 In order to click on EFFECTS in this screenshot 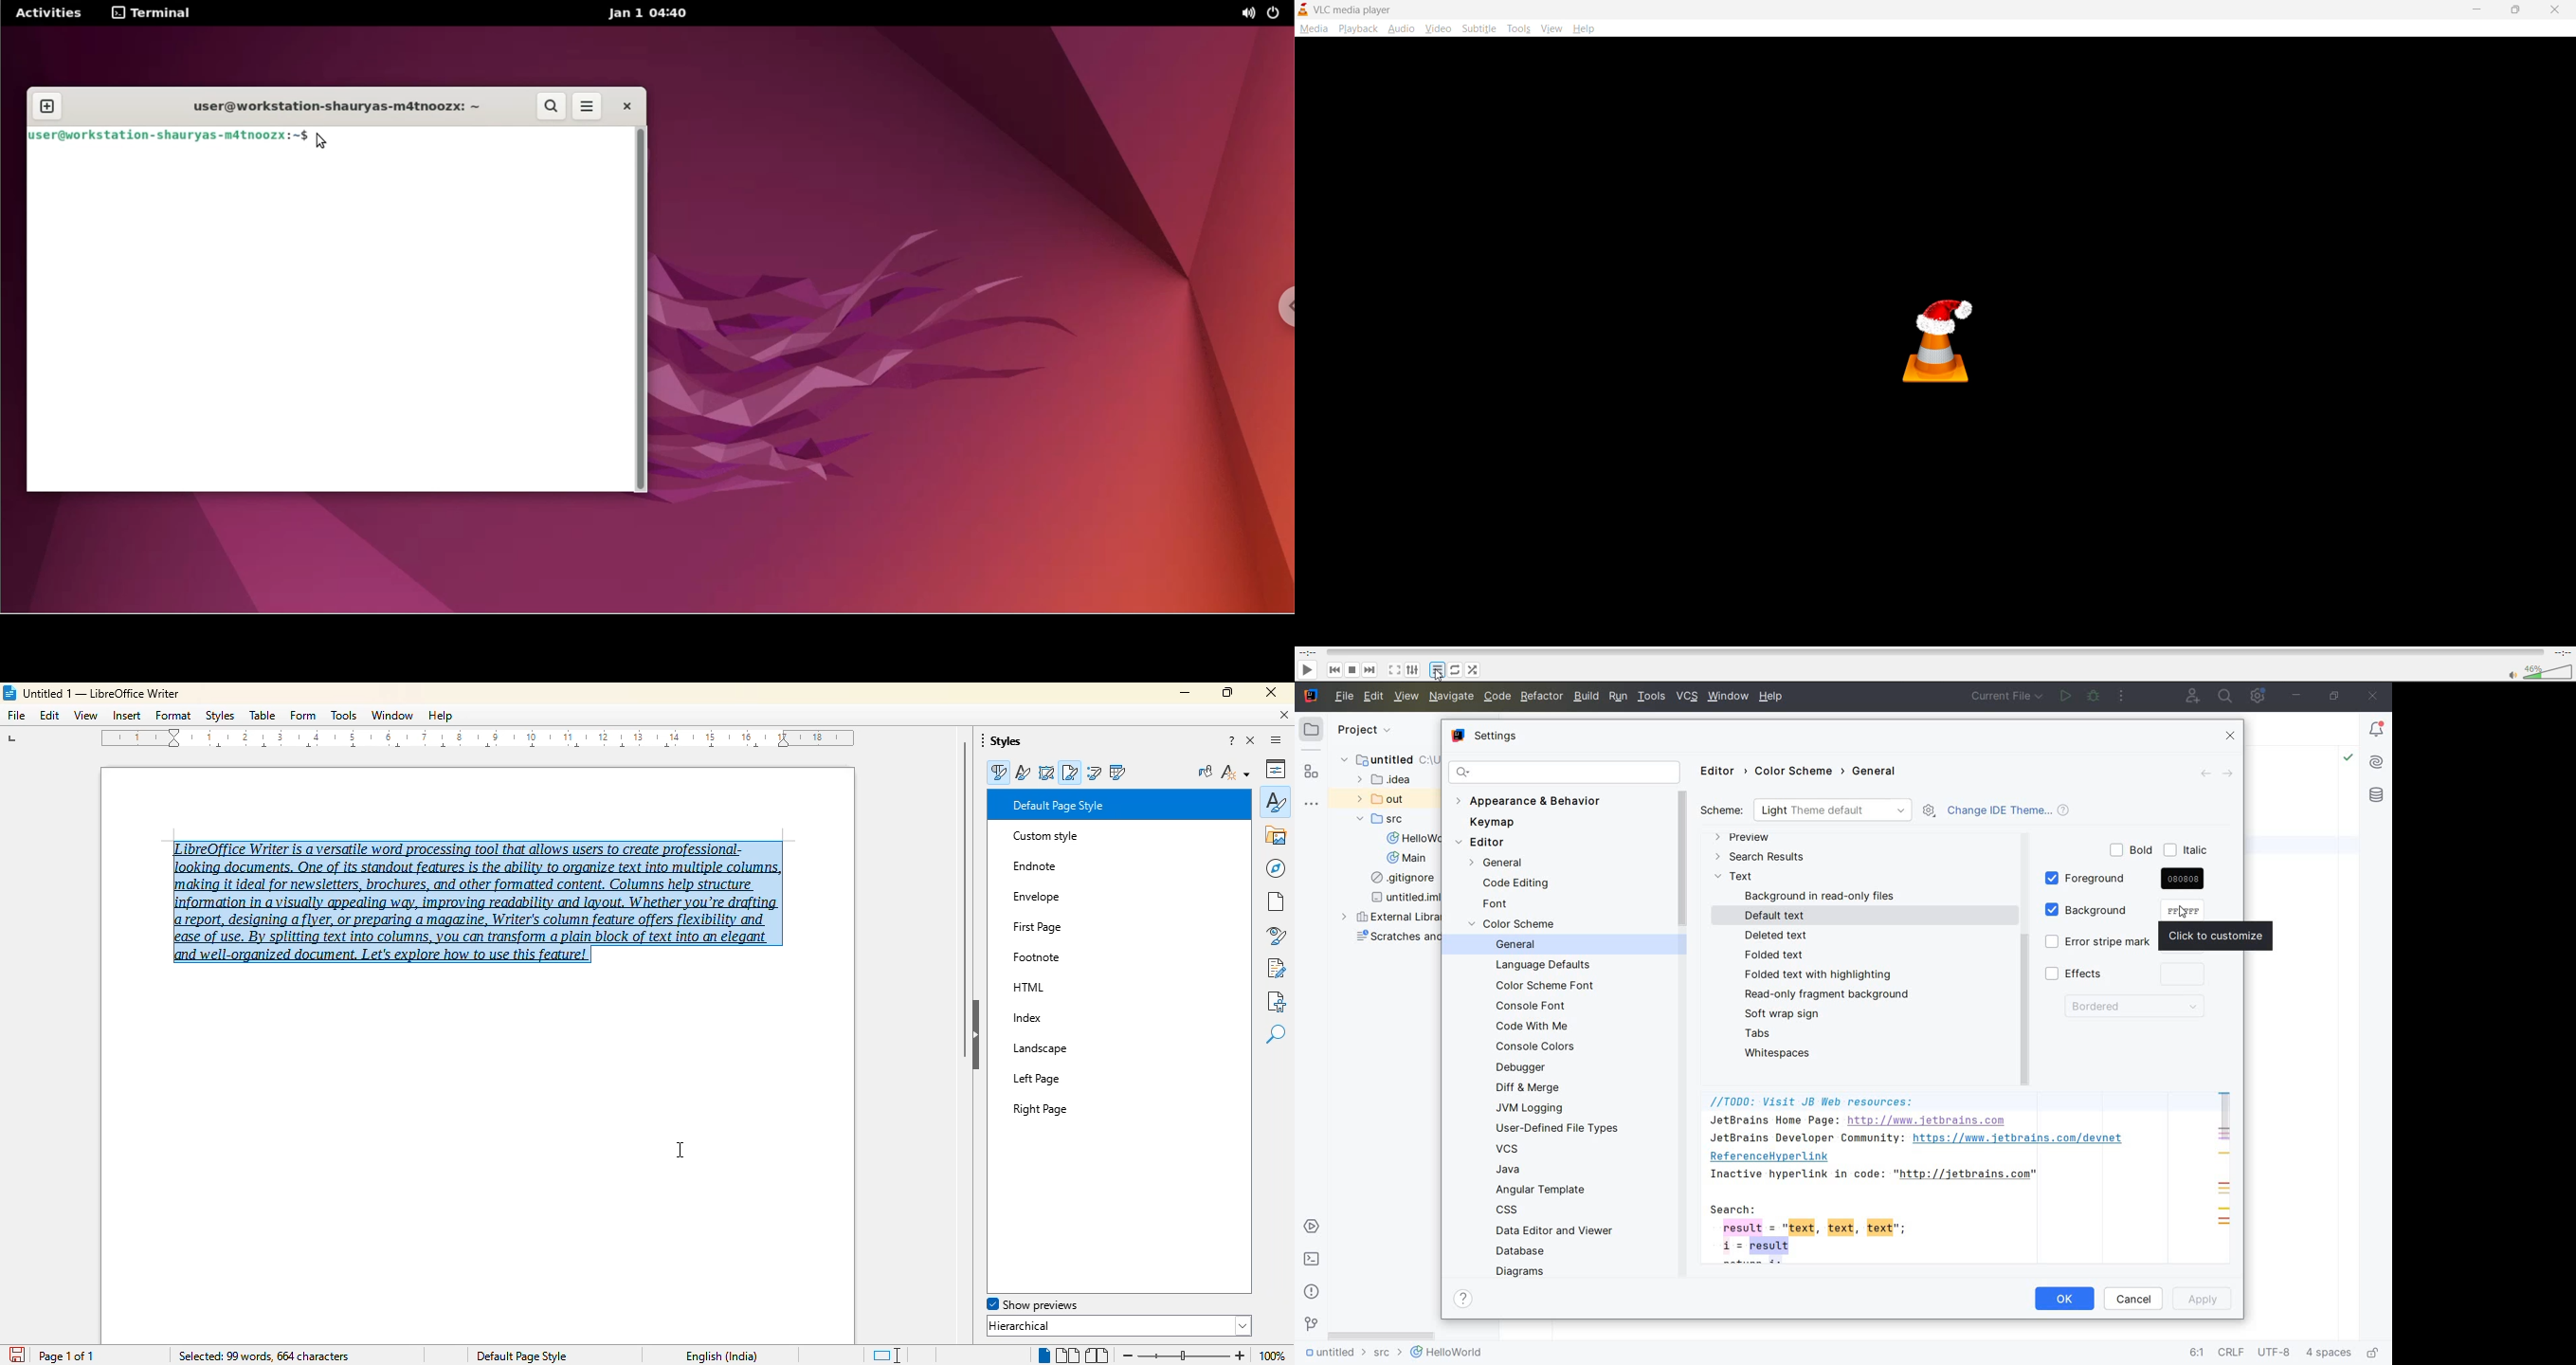, I will do `click(2128, 975)`.